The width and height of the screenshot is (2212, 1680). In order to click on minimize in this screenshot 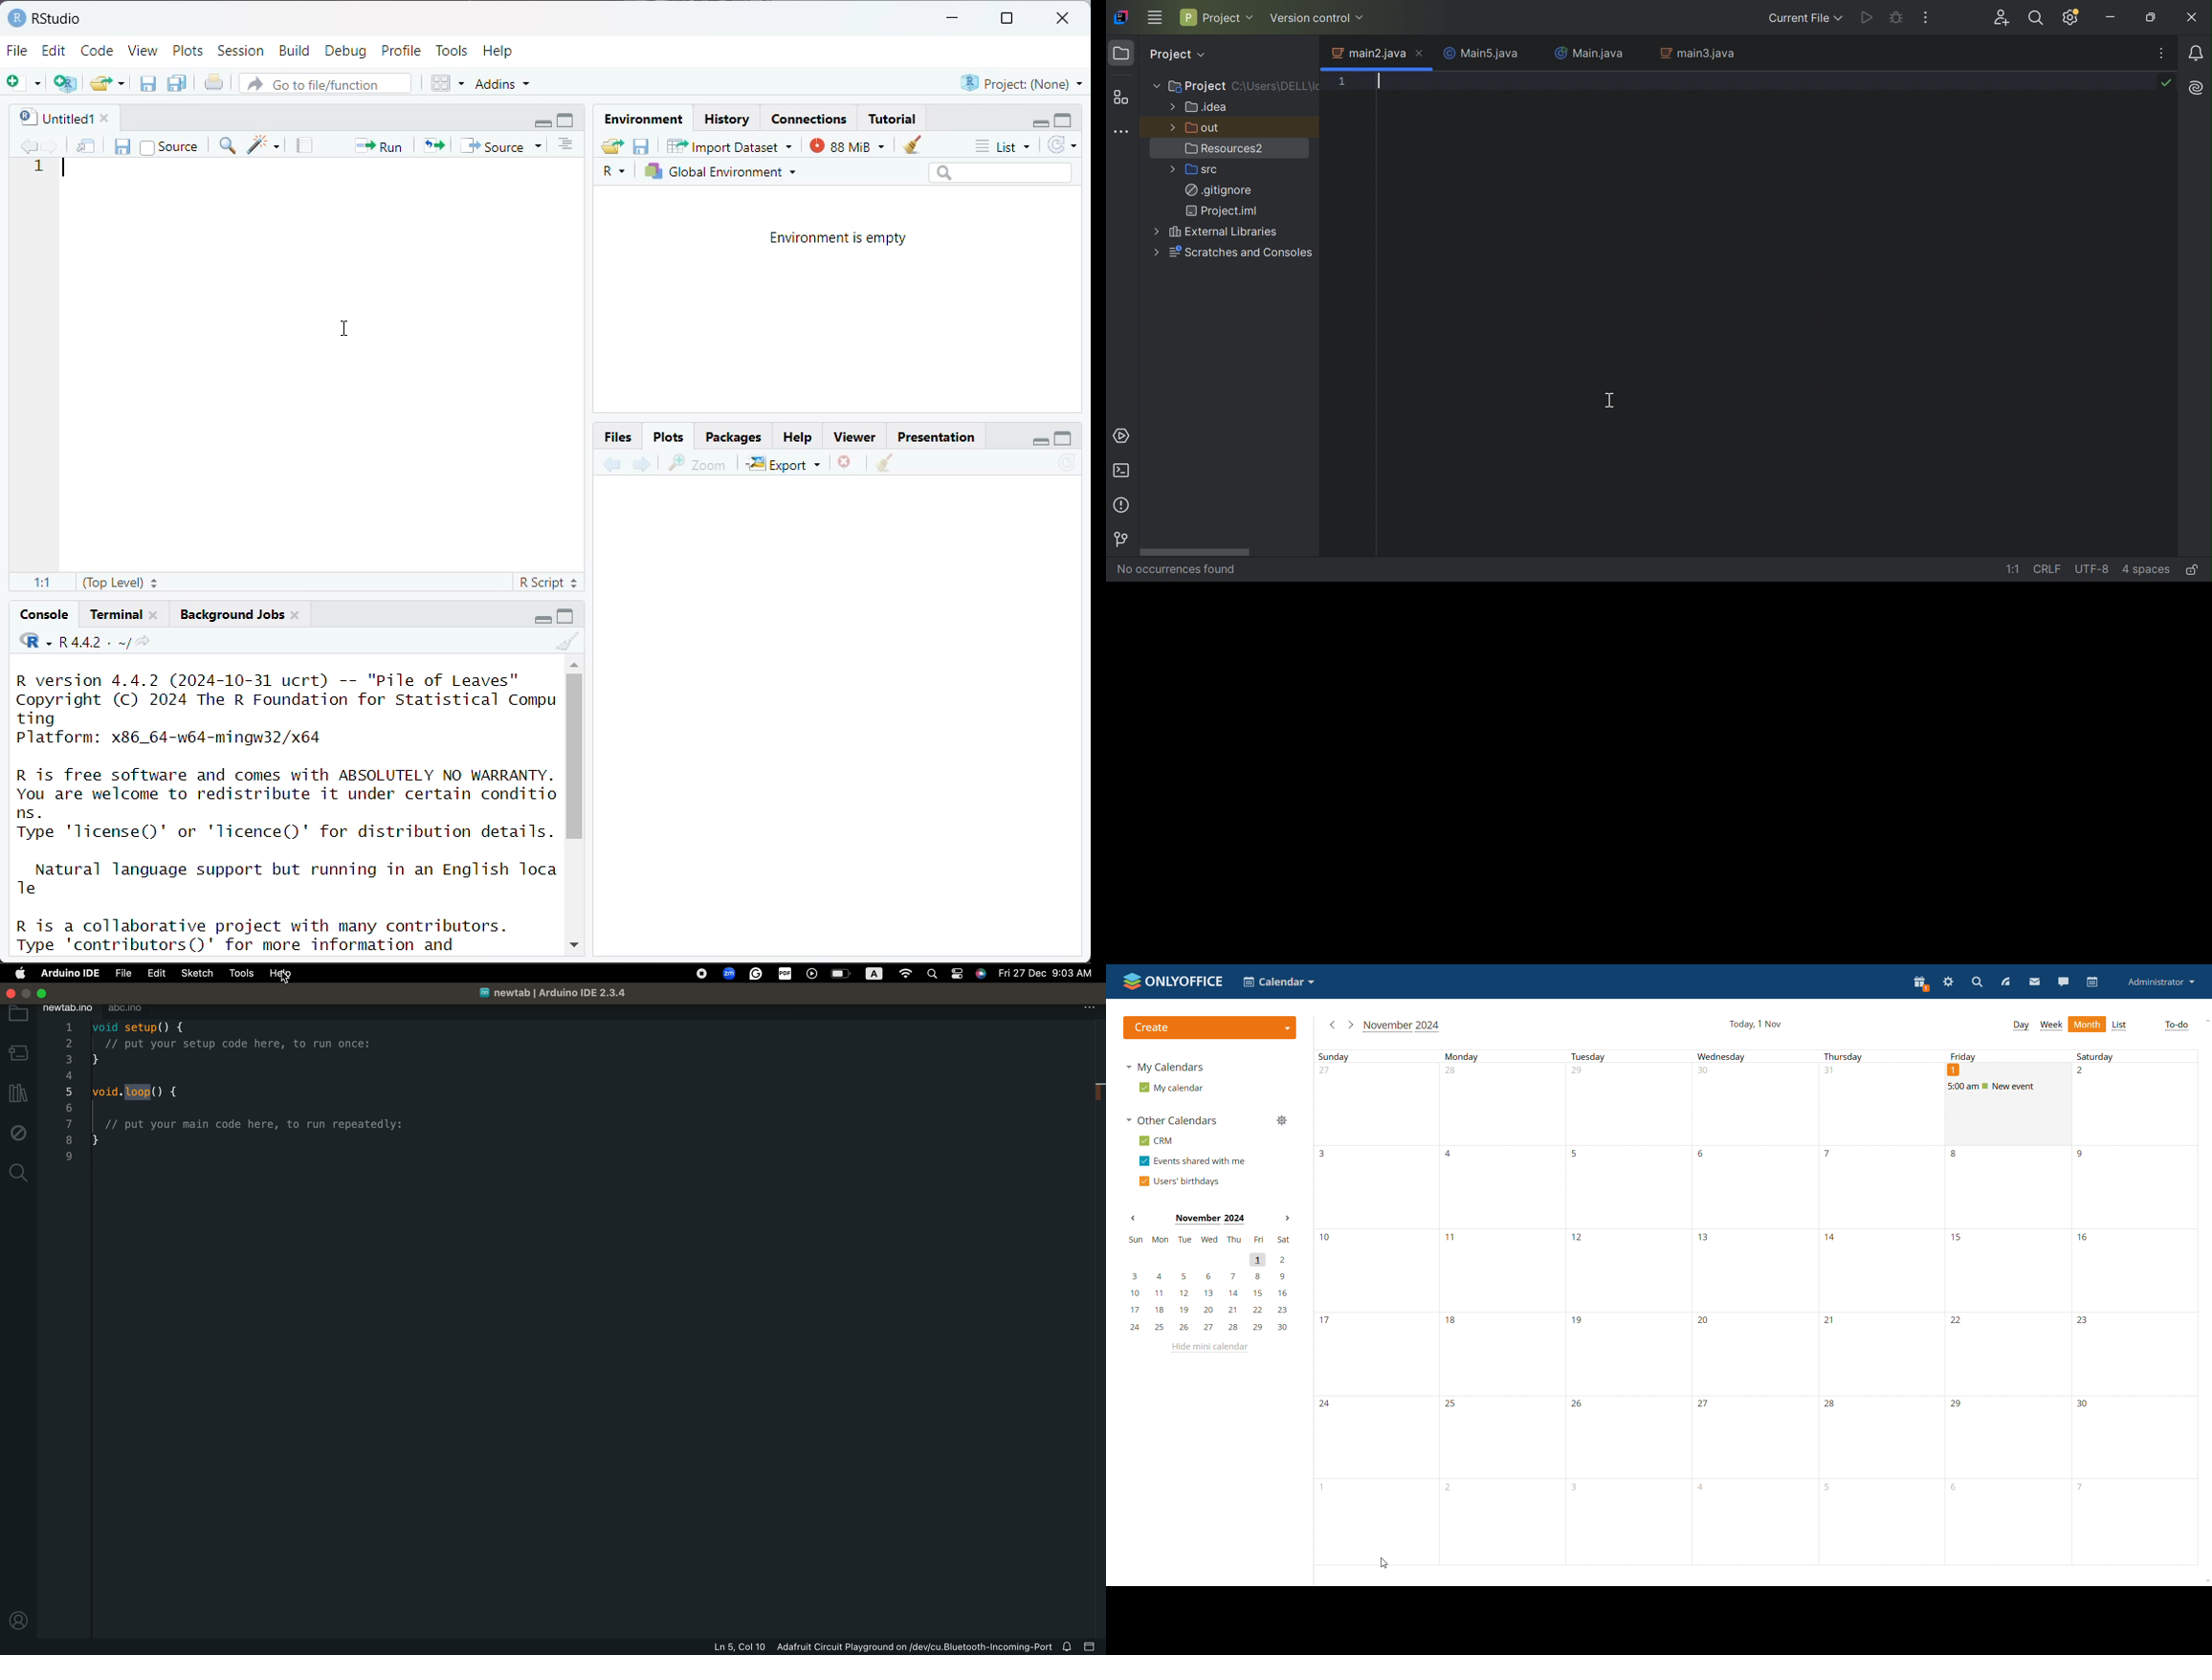, I will do `click(539, 617)`.